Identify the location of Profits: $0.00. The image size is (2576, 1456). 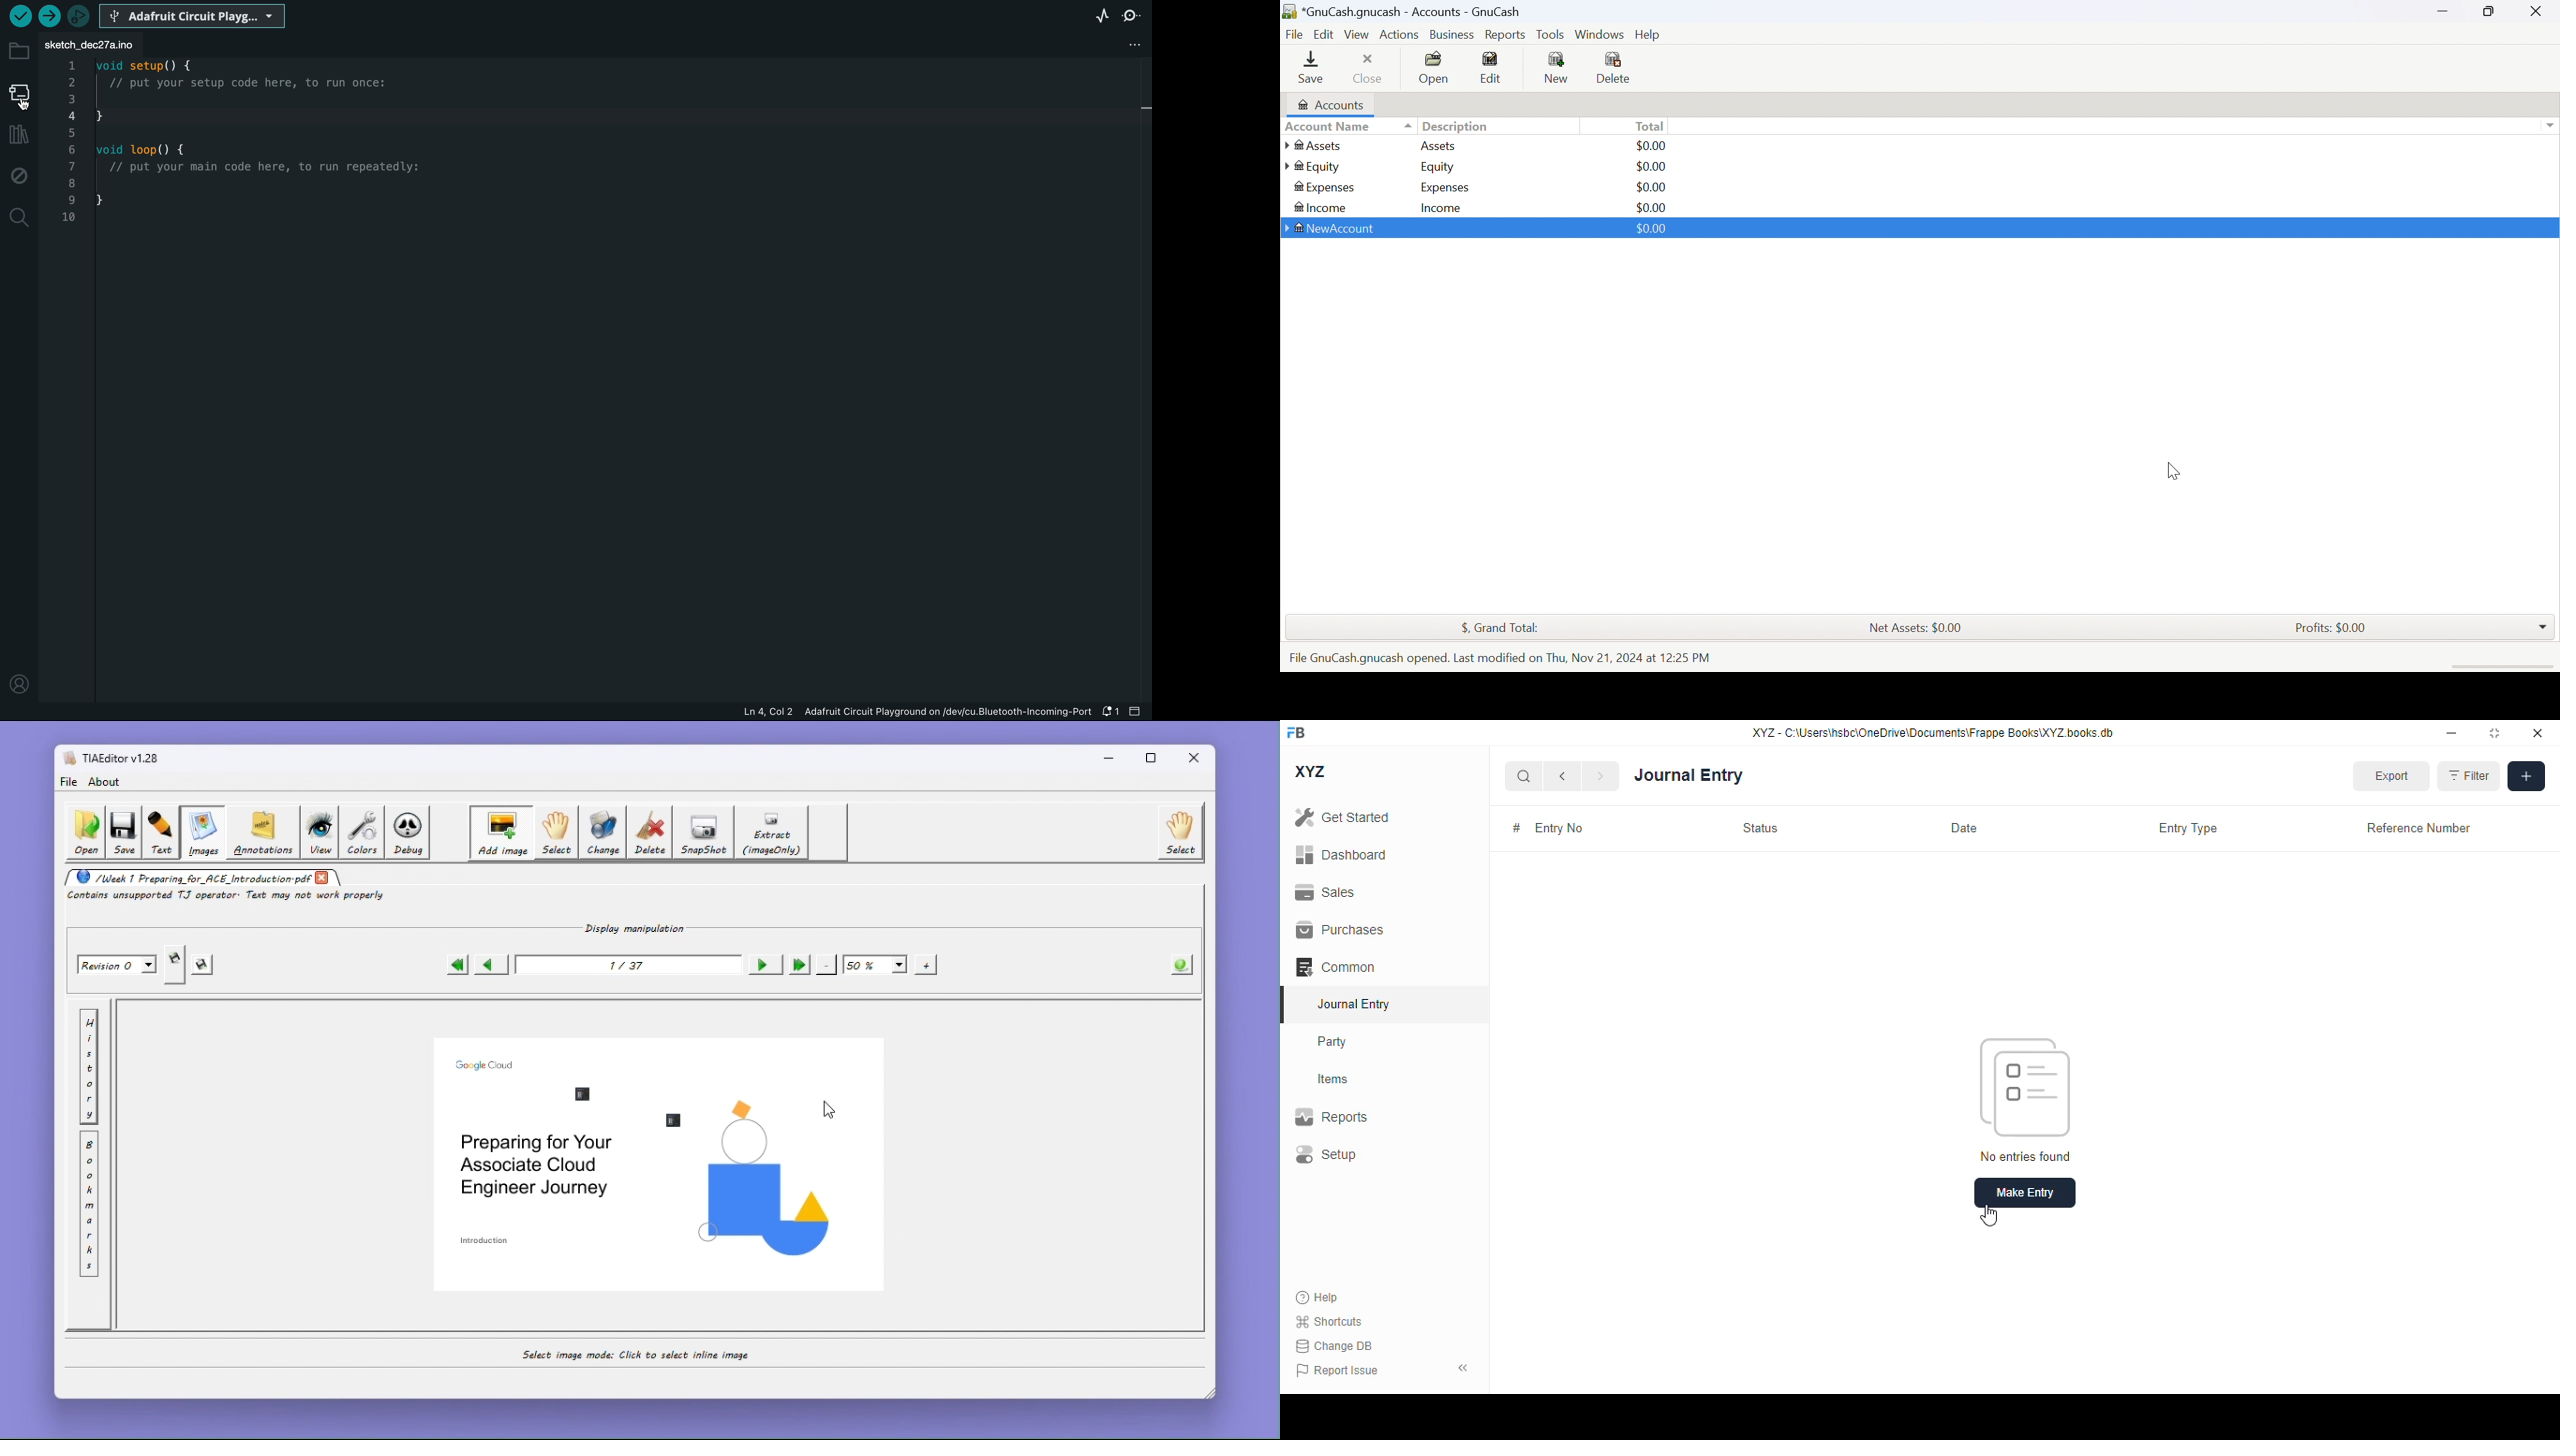
(2333, 628).